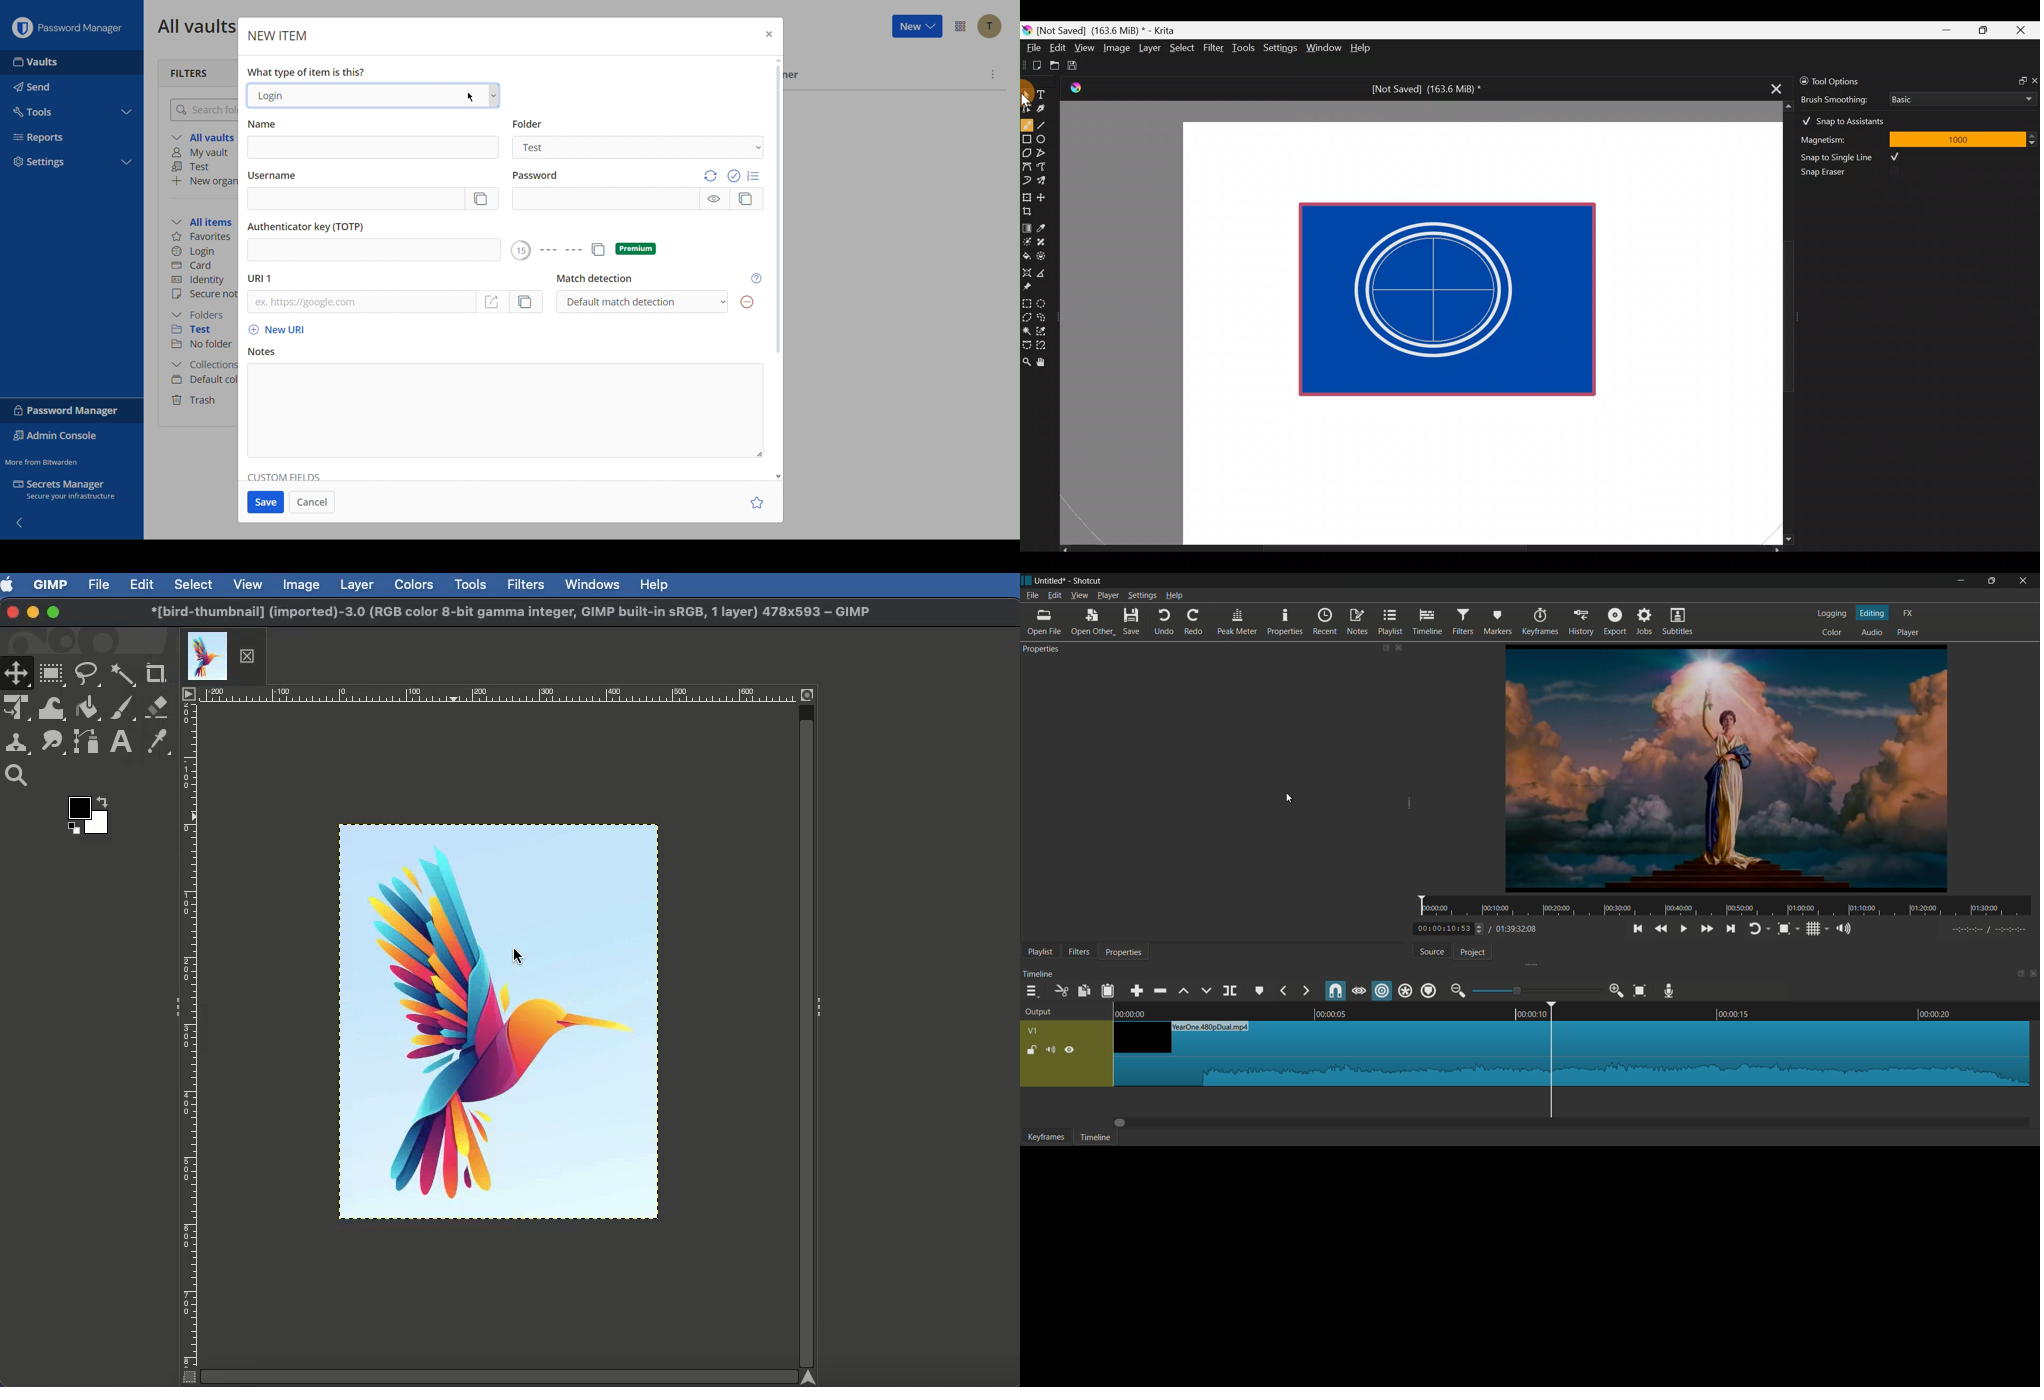 The image size is (2044, 1400). I want to click on Warp transformation, so click(53, 707).